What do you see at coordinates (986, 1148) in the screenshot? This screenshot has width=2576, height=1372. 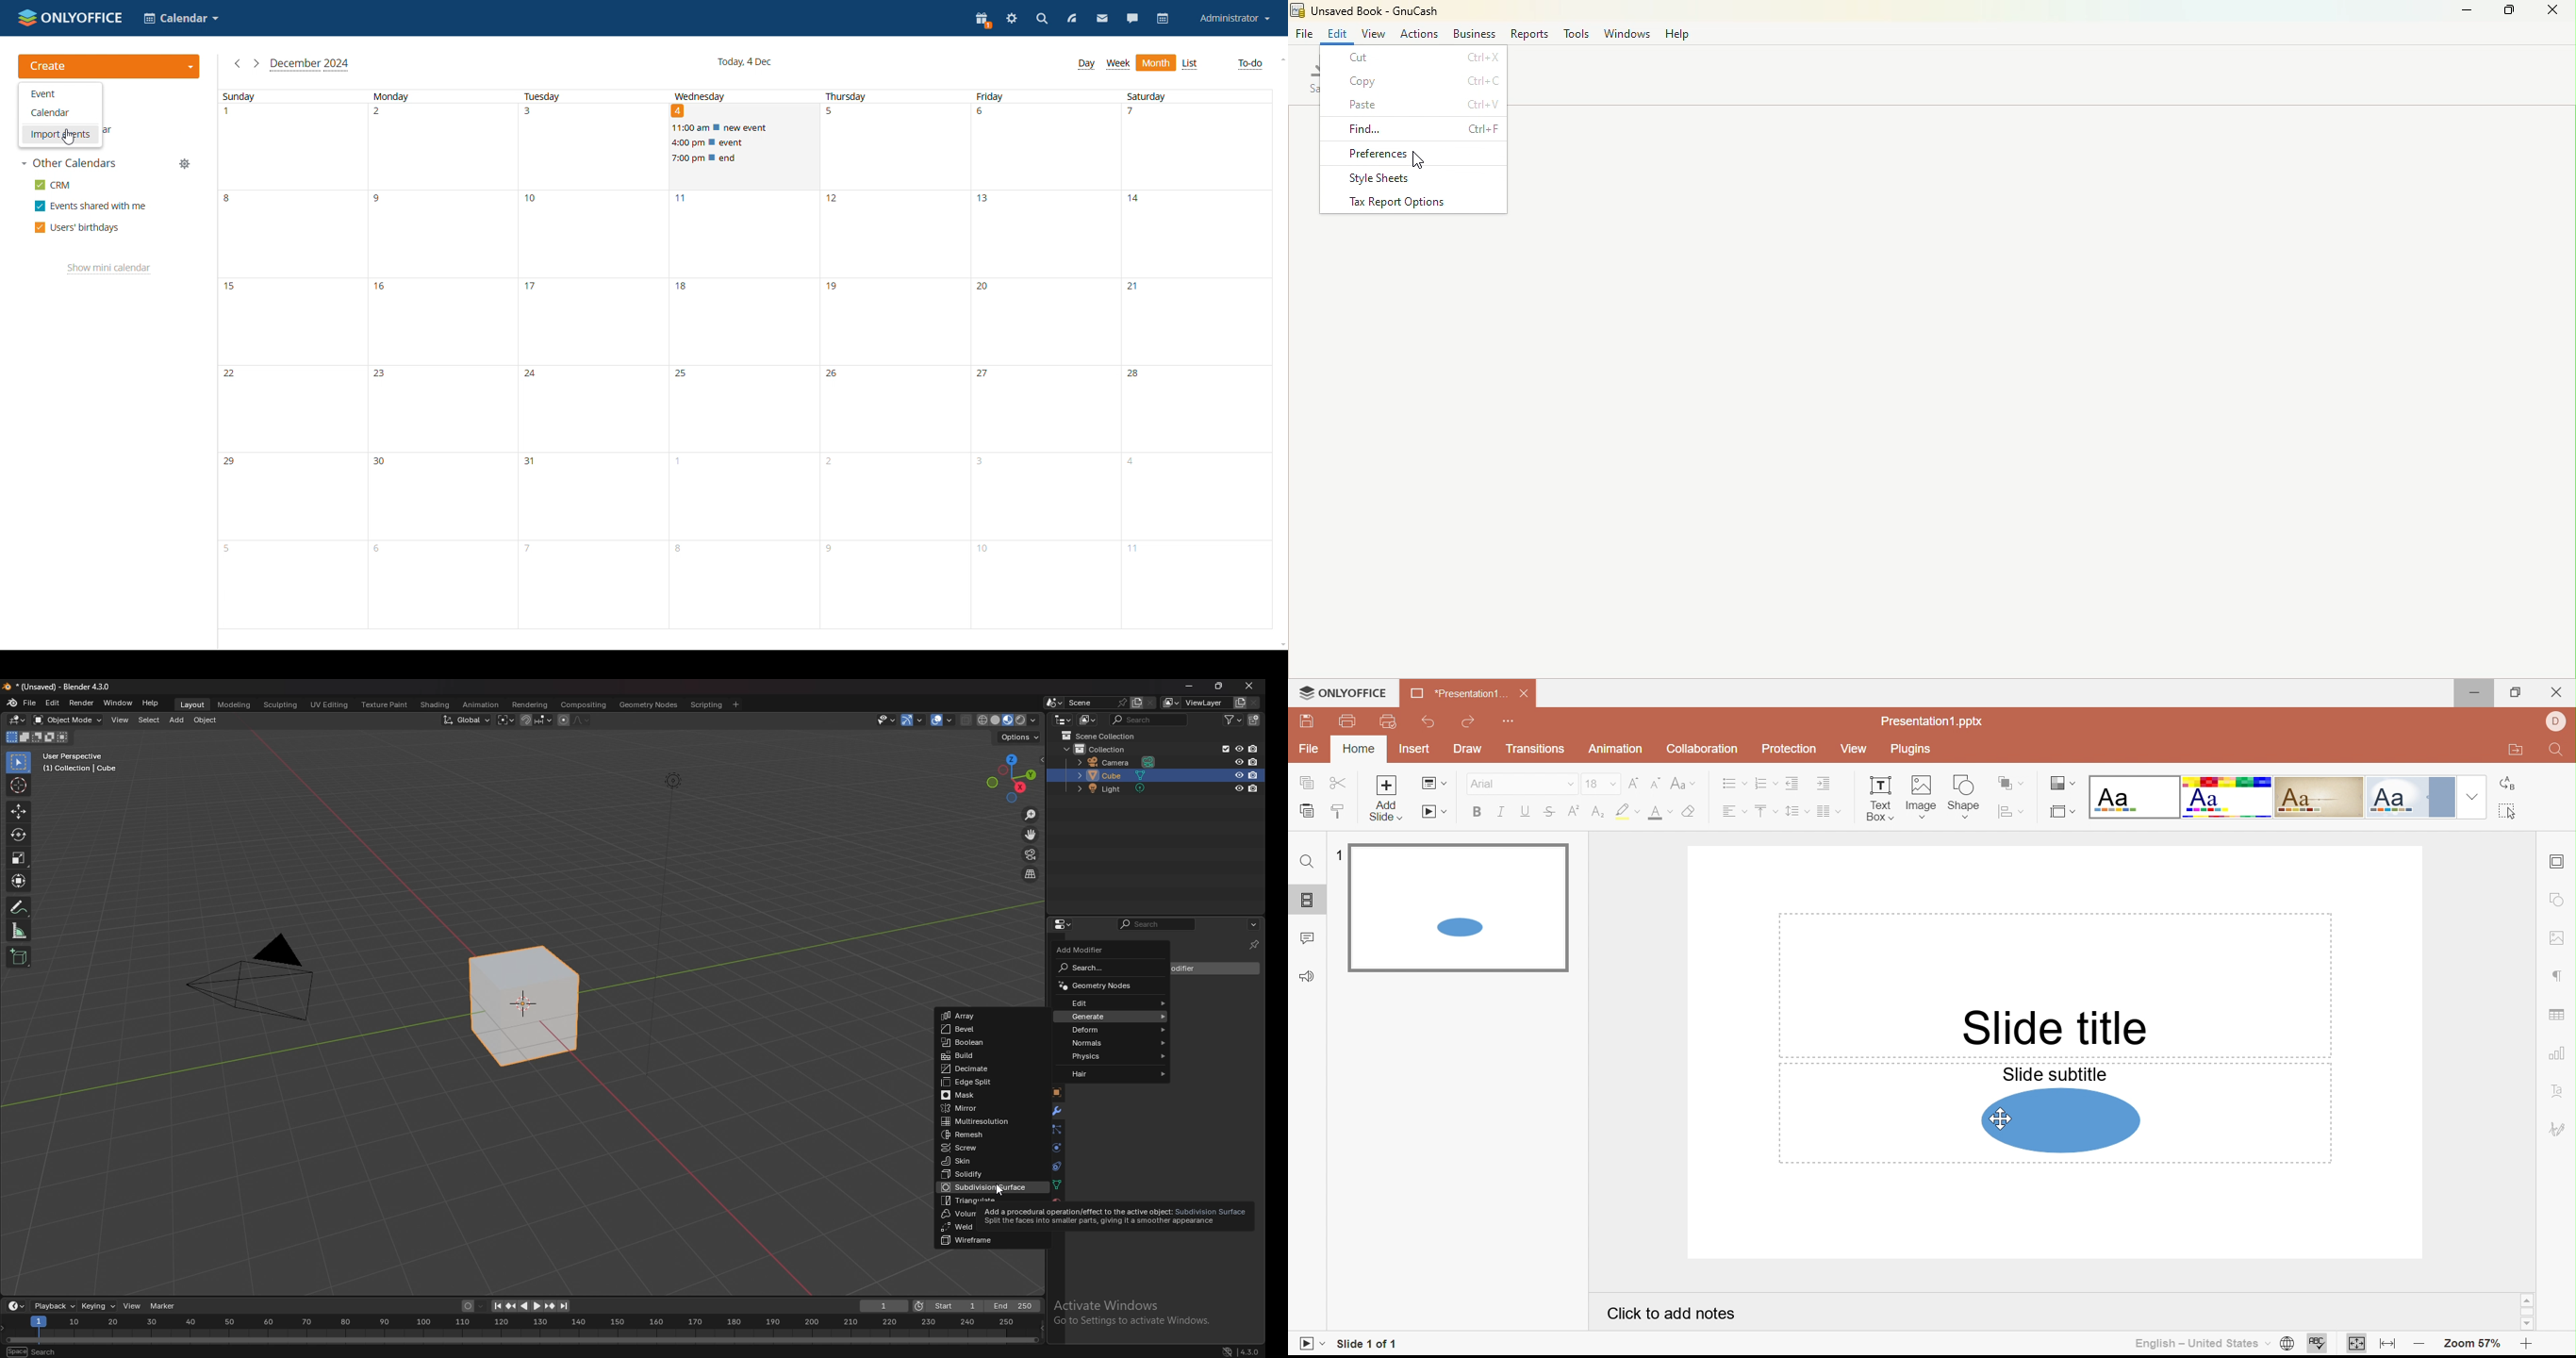 I see `screw` at bounding box center [986, 1148].